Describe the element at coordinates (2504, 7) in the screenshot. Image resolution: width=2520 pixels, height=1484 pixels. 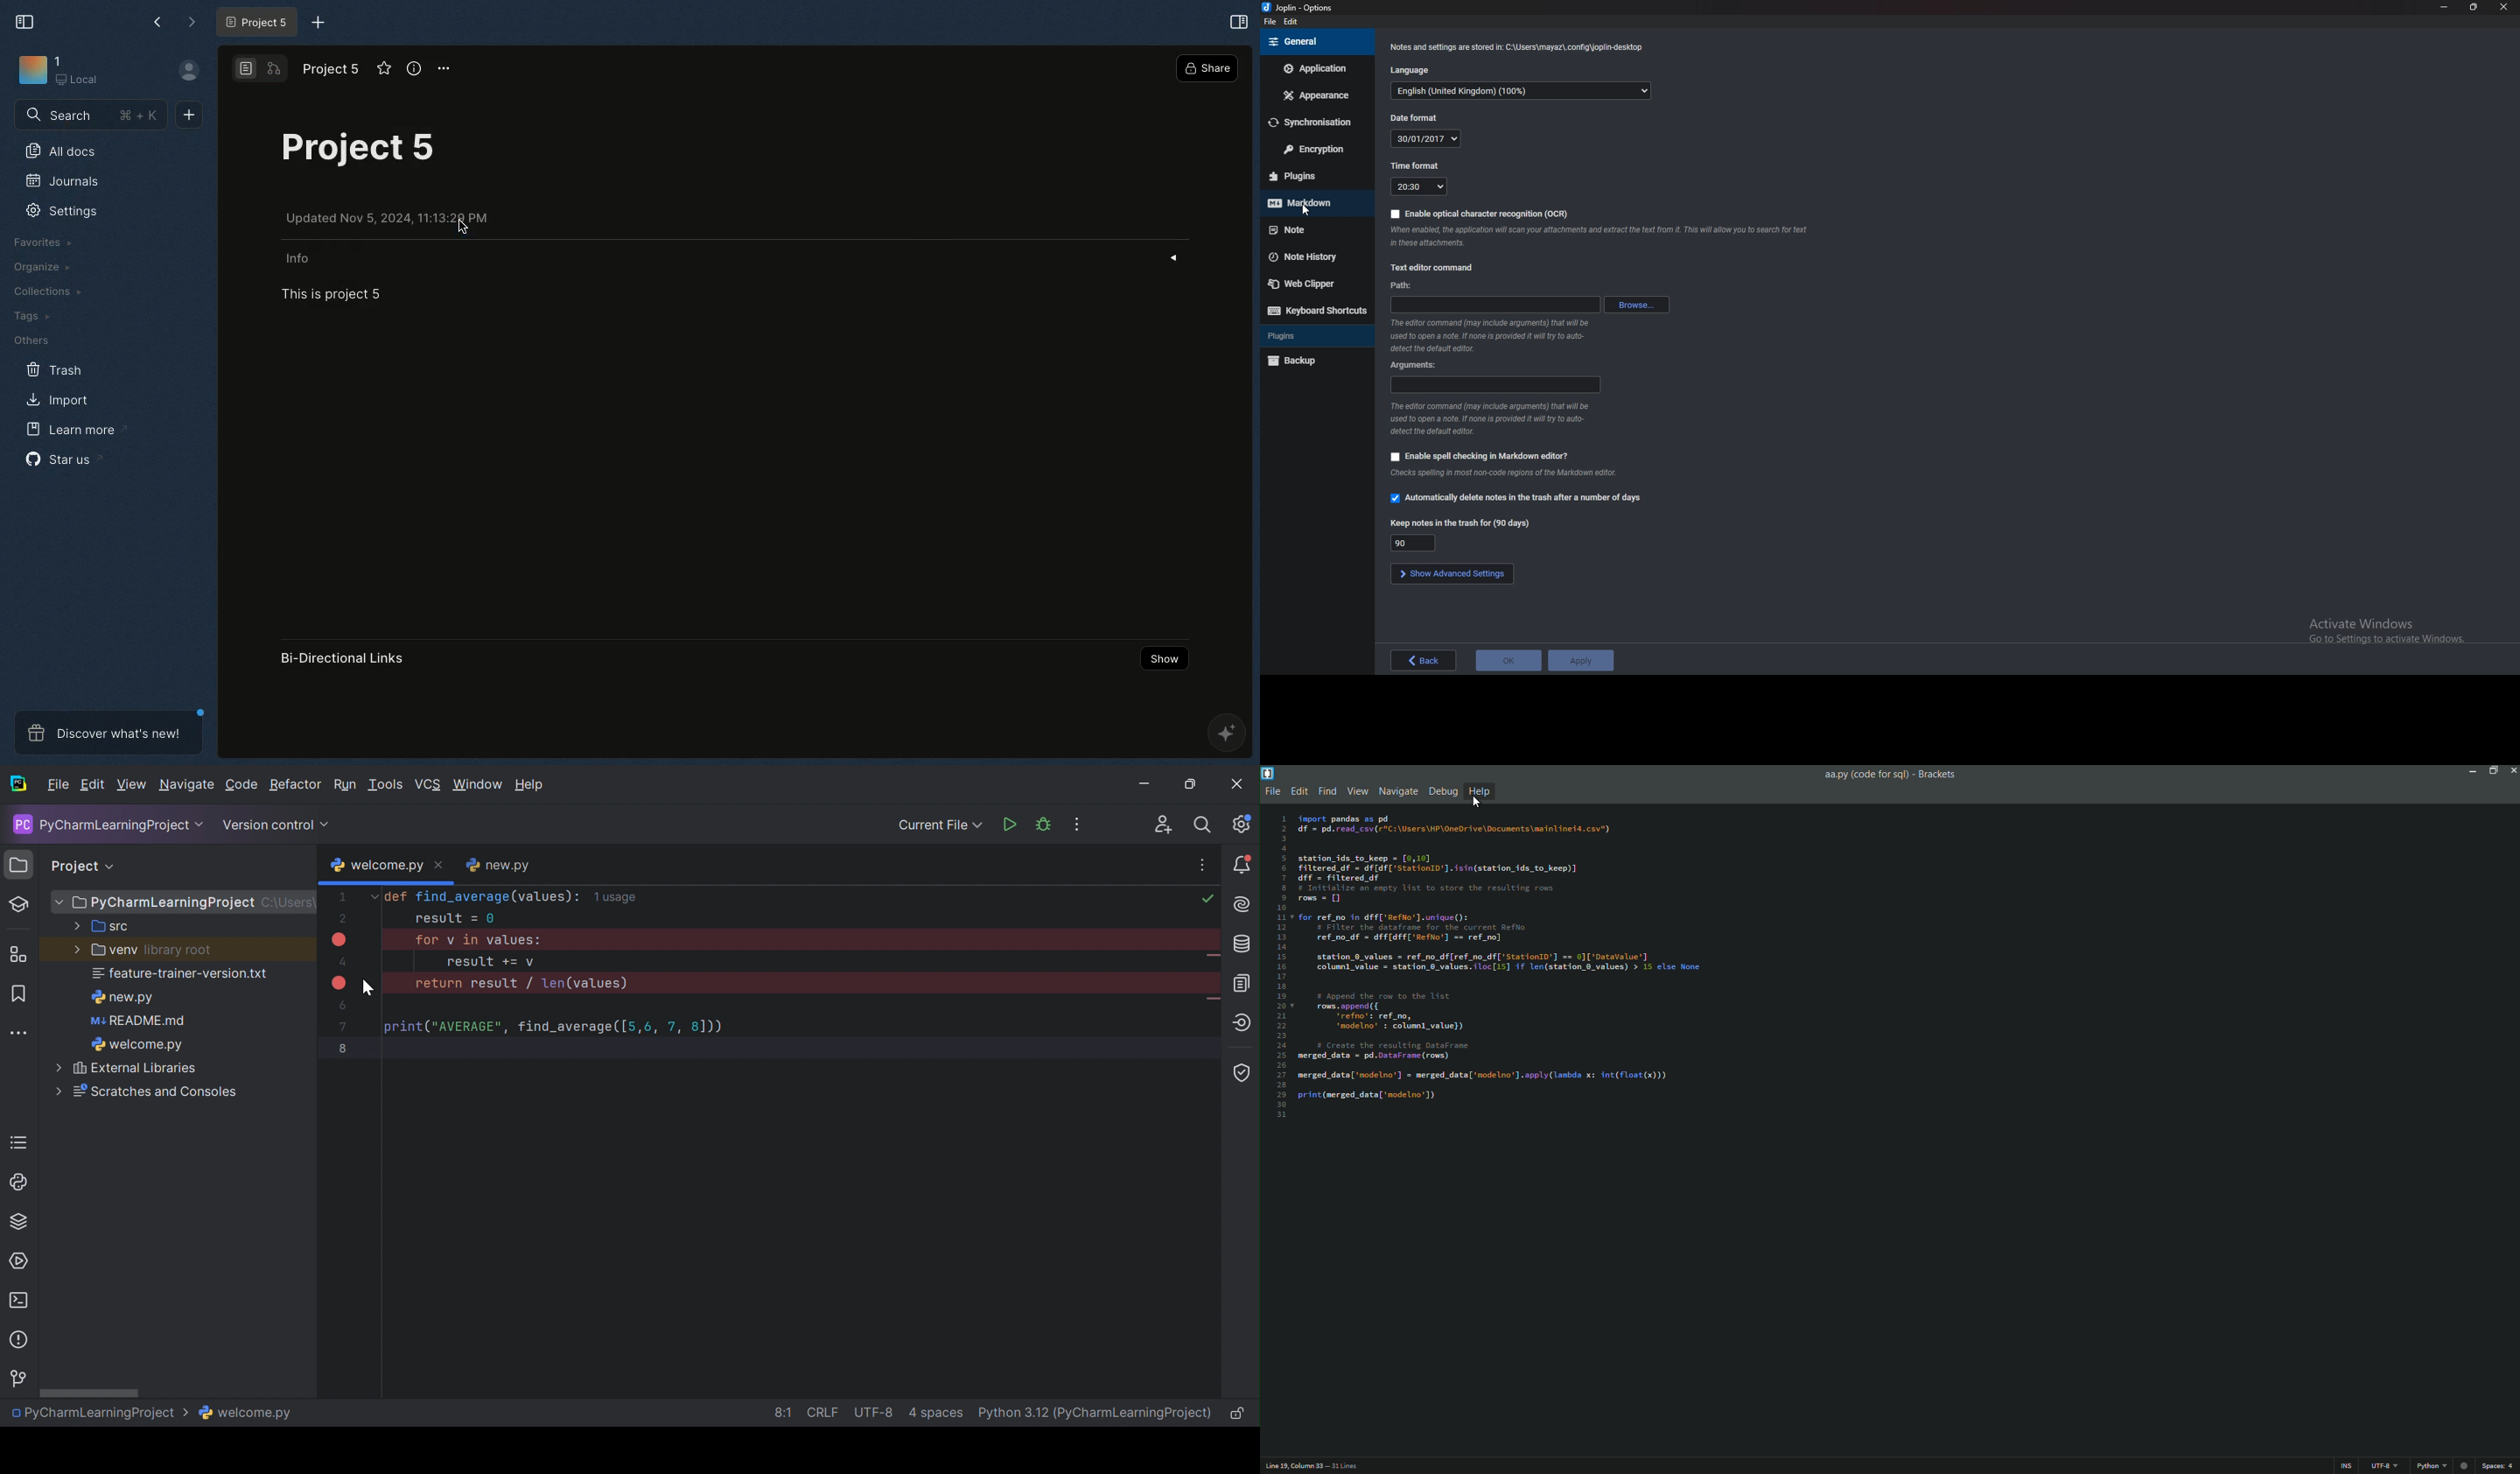
I see `close` at that location.